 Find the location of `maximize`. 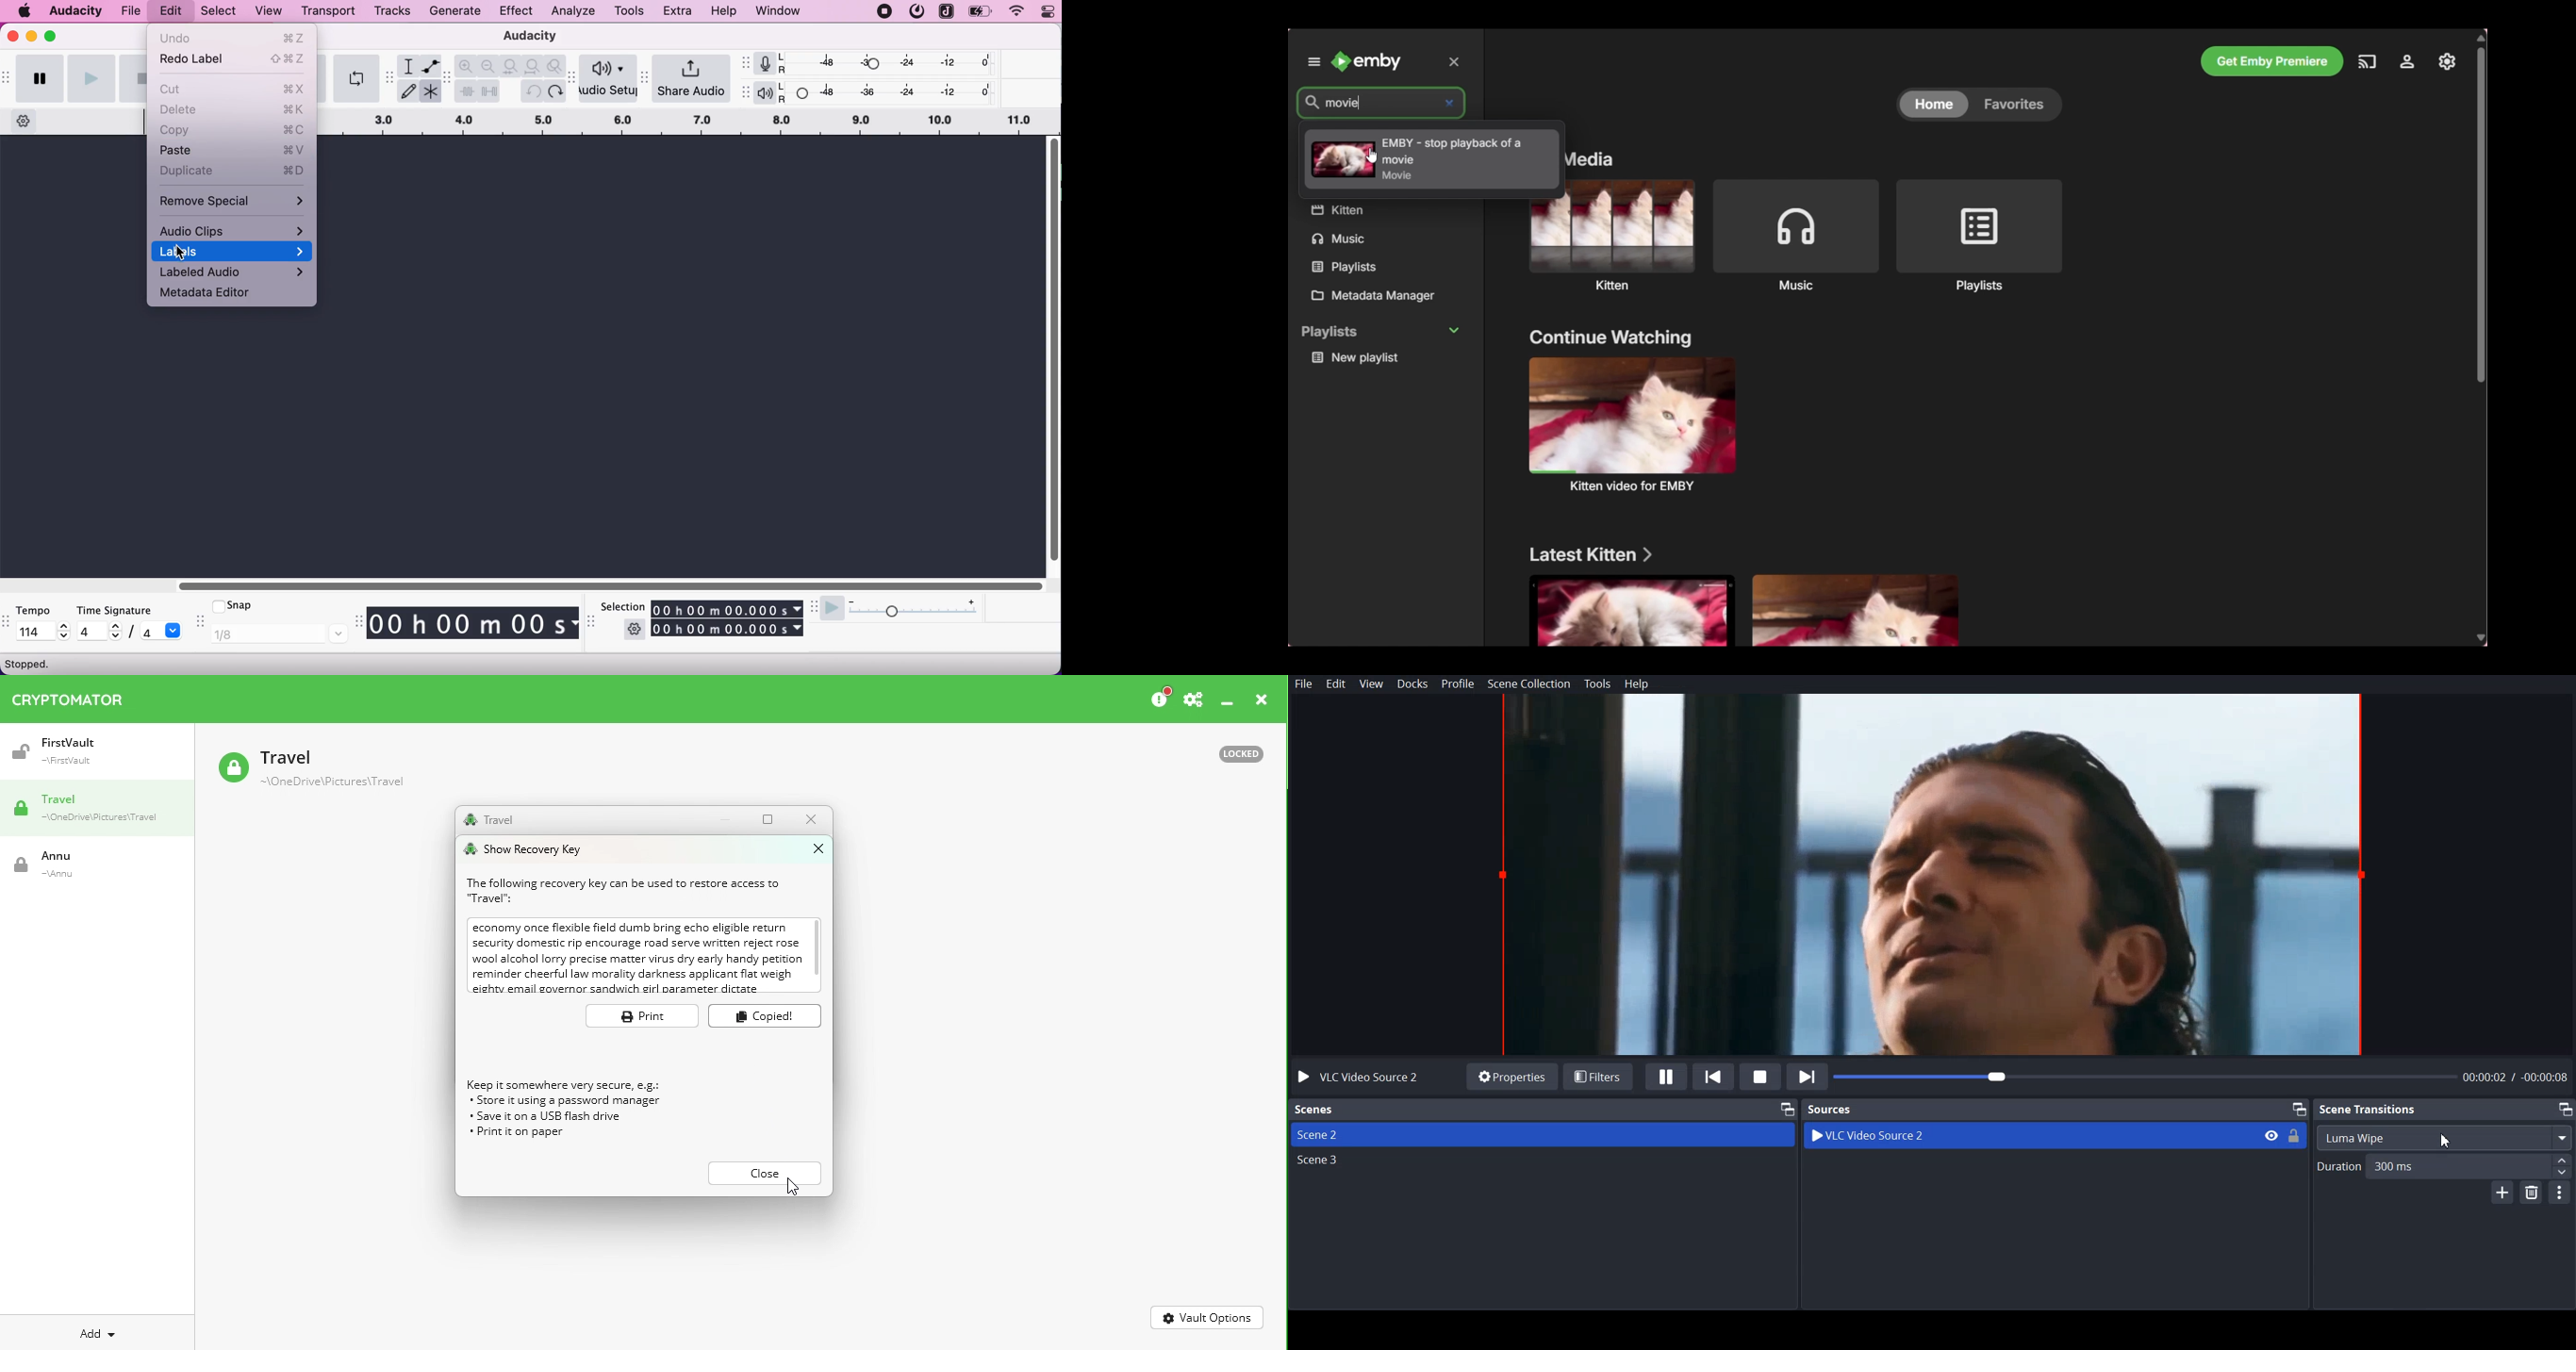

maximize is located at coordinates (56, 35).